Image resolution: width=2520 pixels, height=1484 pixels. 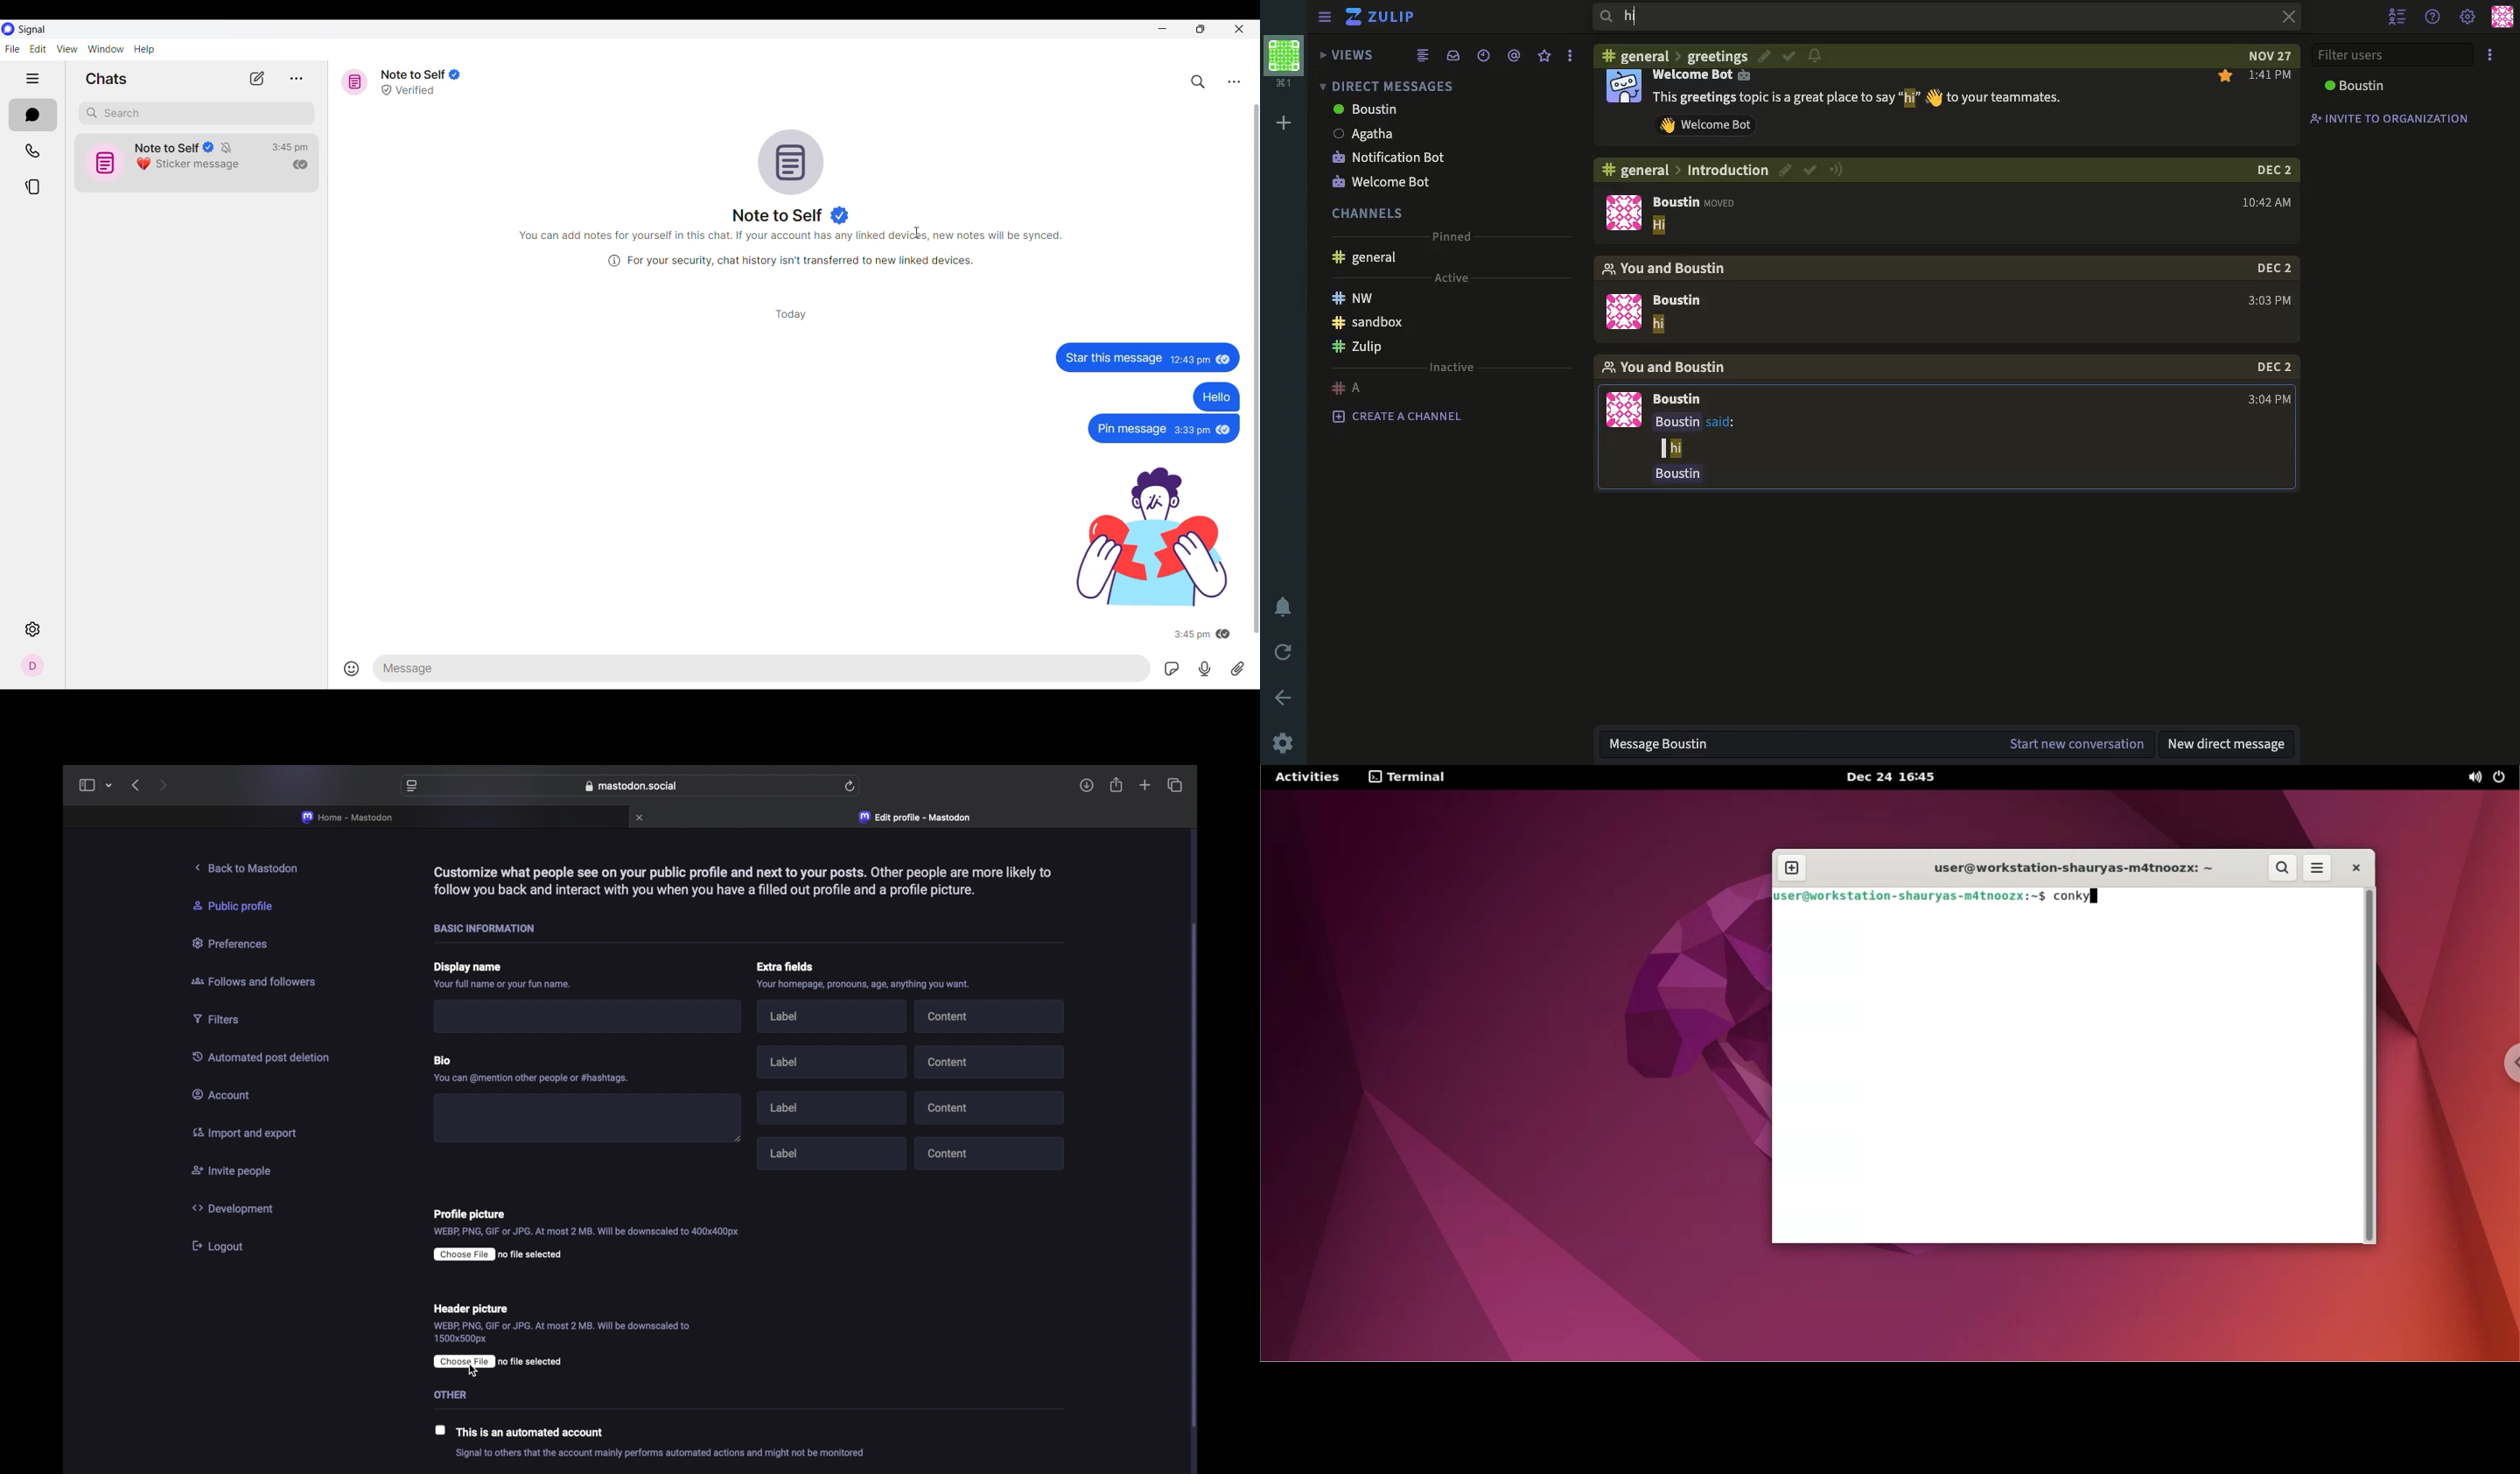 What do you see at coordinates (2264, 200) in the screenshot?
I see `10:42 AM` at bounding box center [2264, 200].